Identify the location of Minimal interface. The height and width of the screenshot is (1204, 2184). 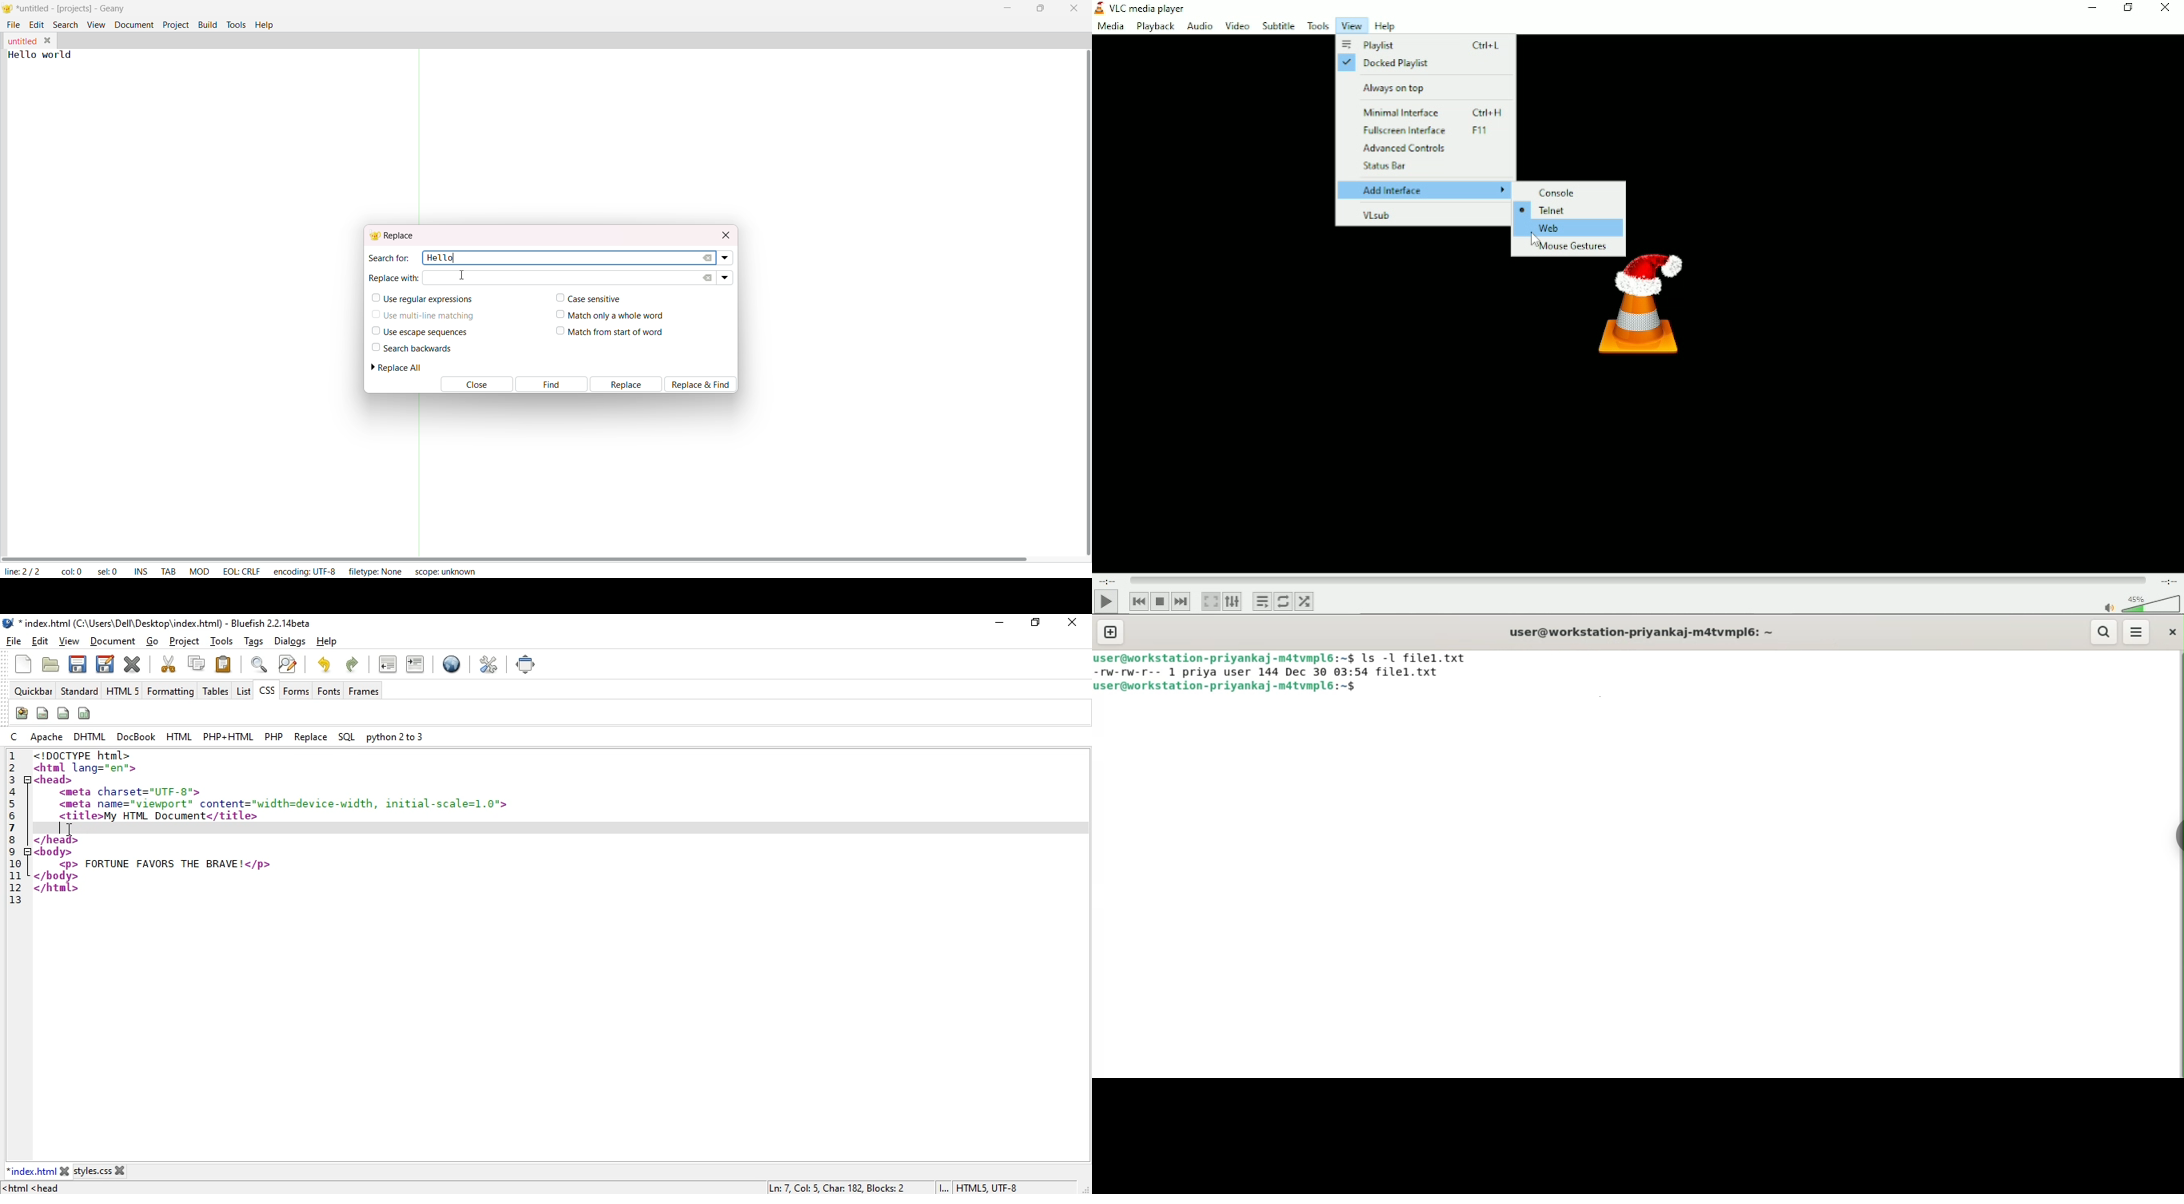
(1432, 113).